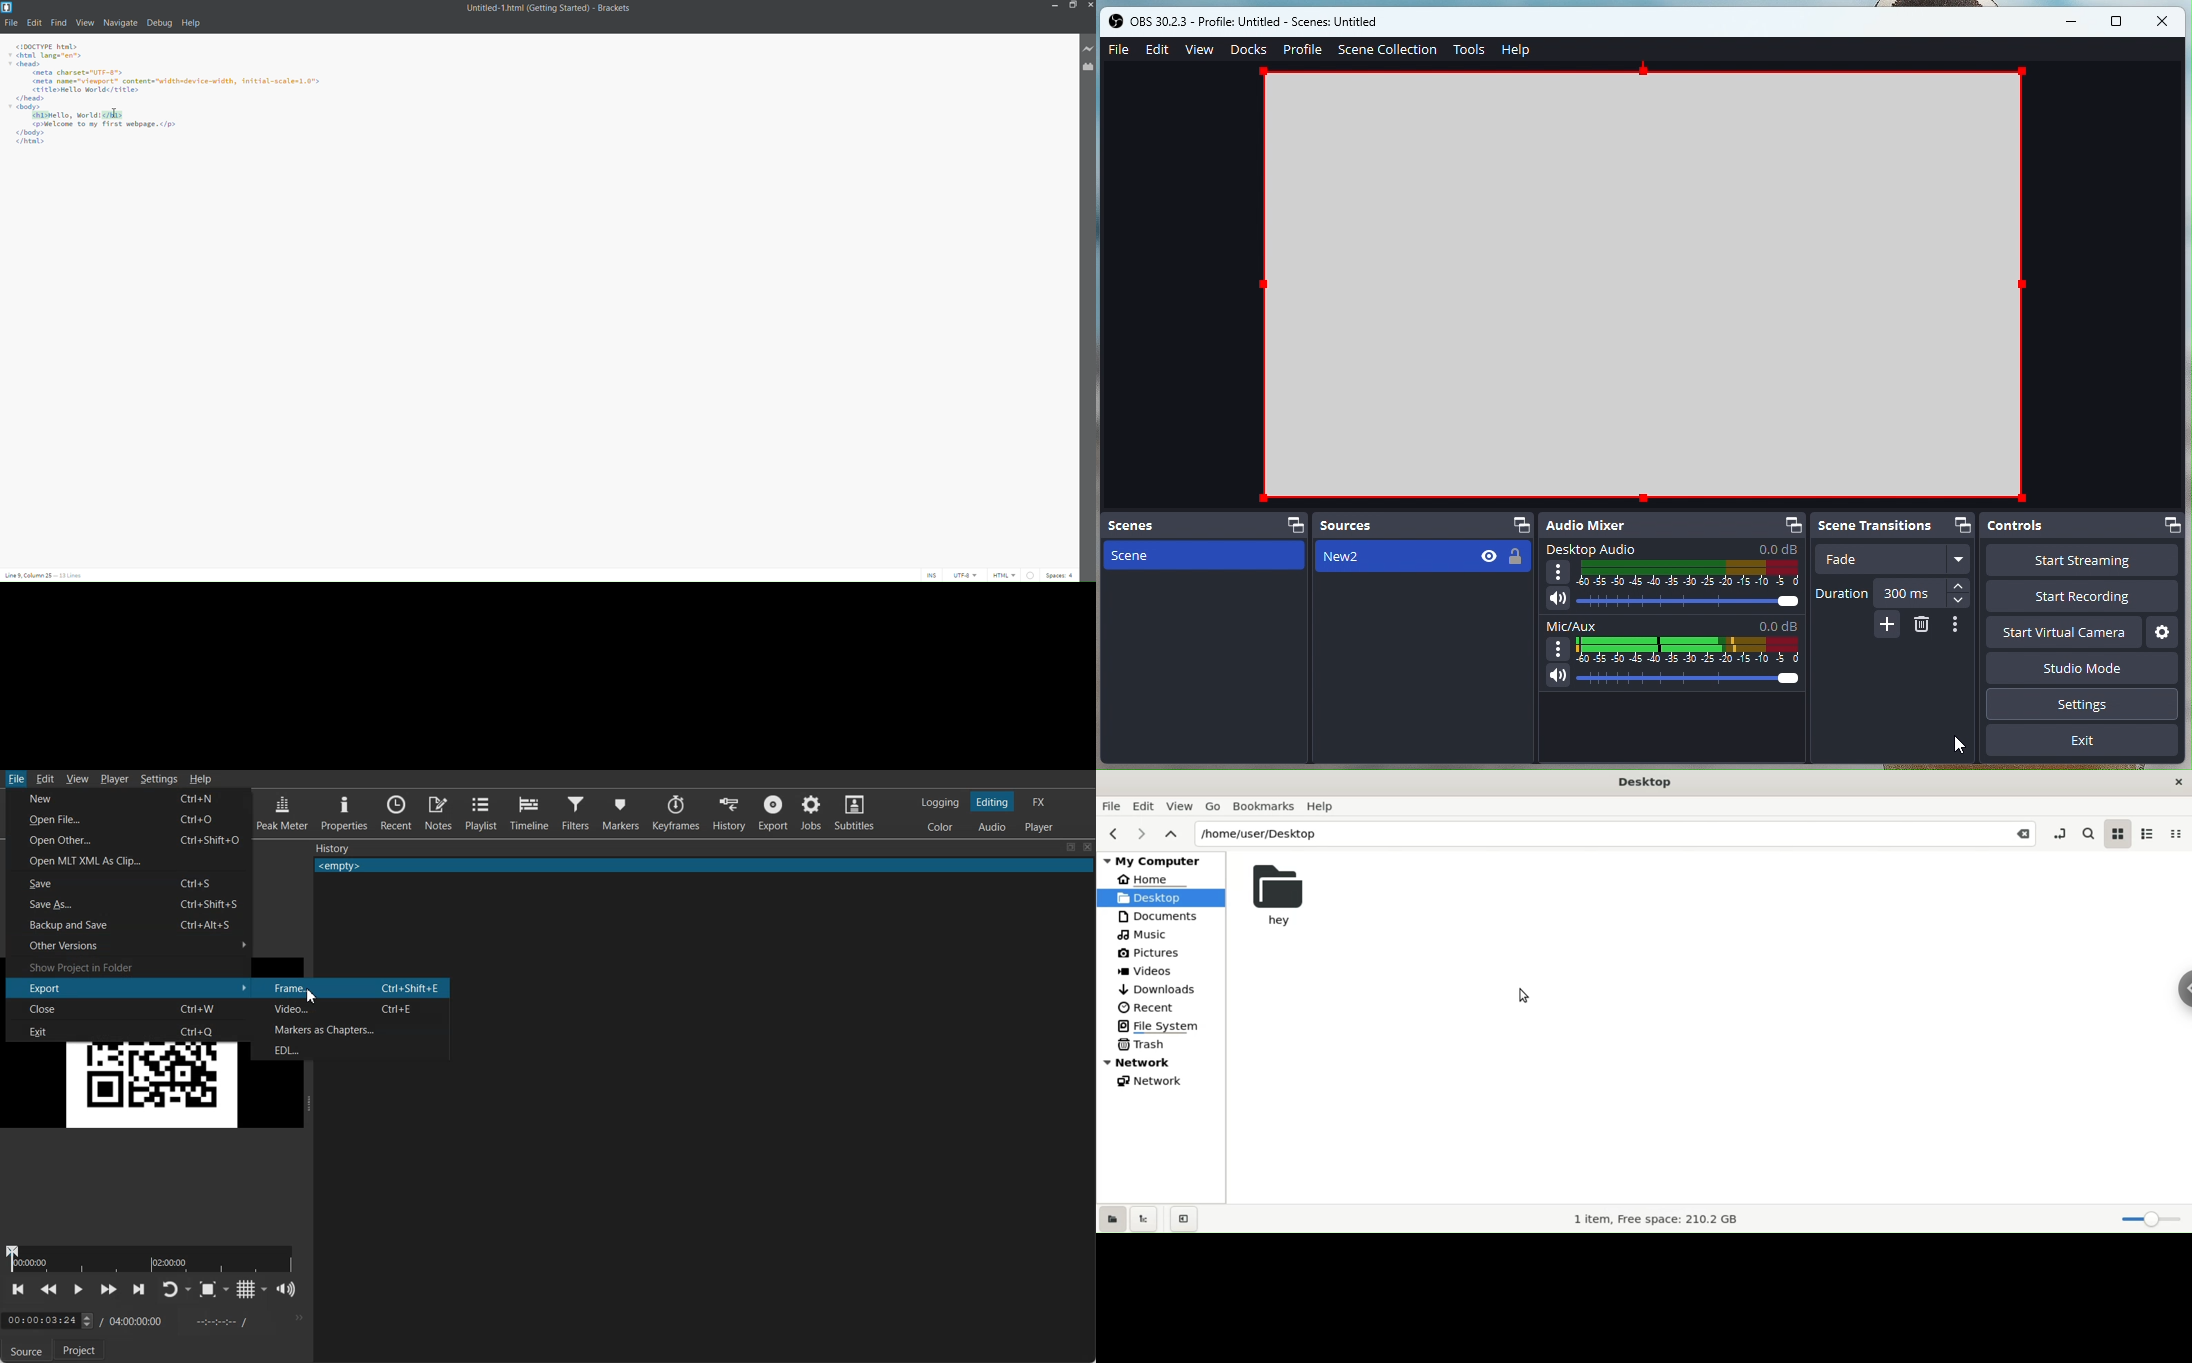 The image size is (2212, 1372). I want to click on Switching to Logging Layout, so click(939, 802).